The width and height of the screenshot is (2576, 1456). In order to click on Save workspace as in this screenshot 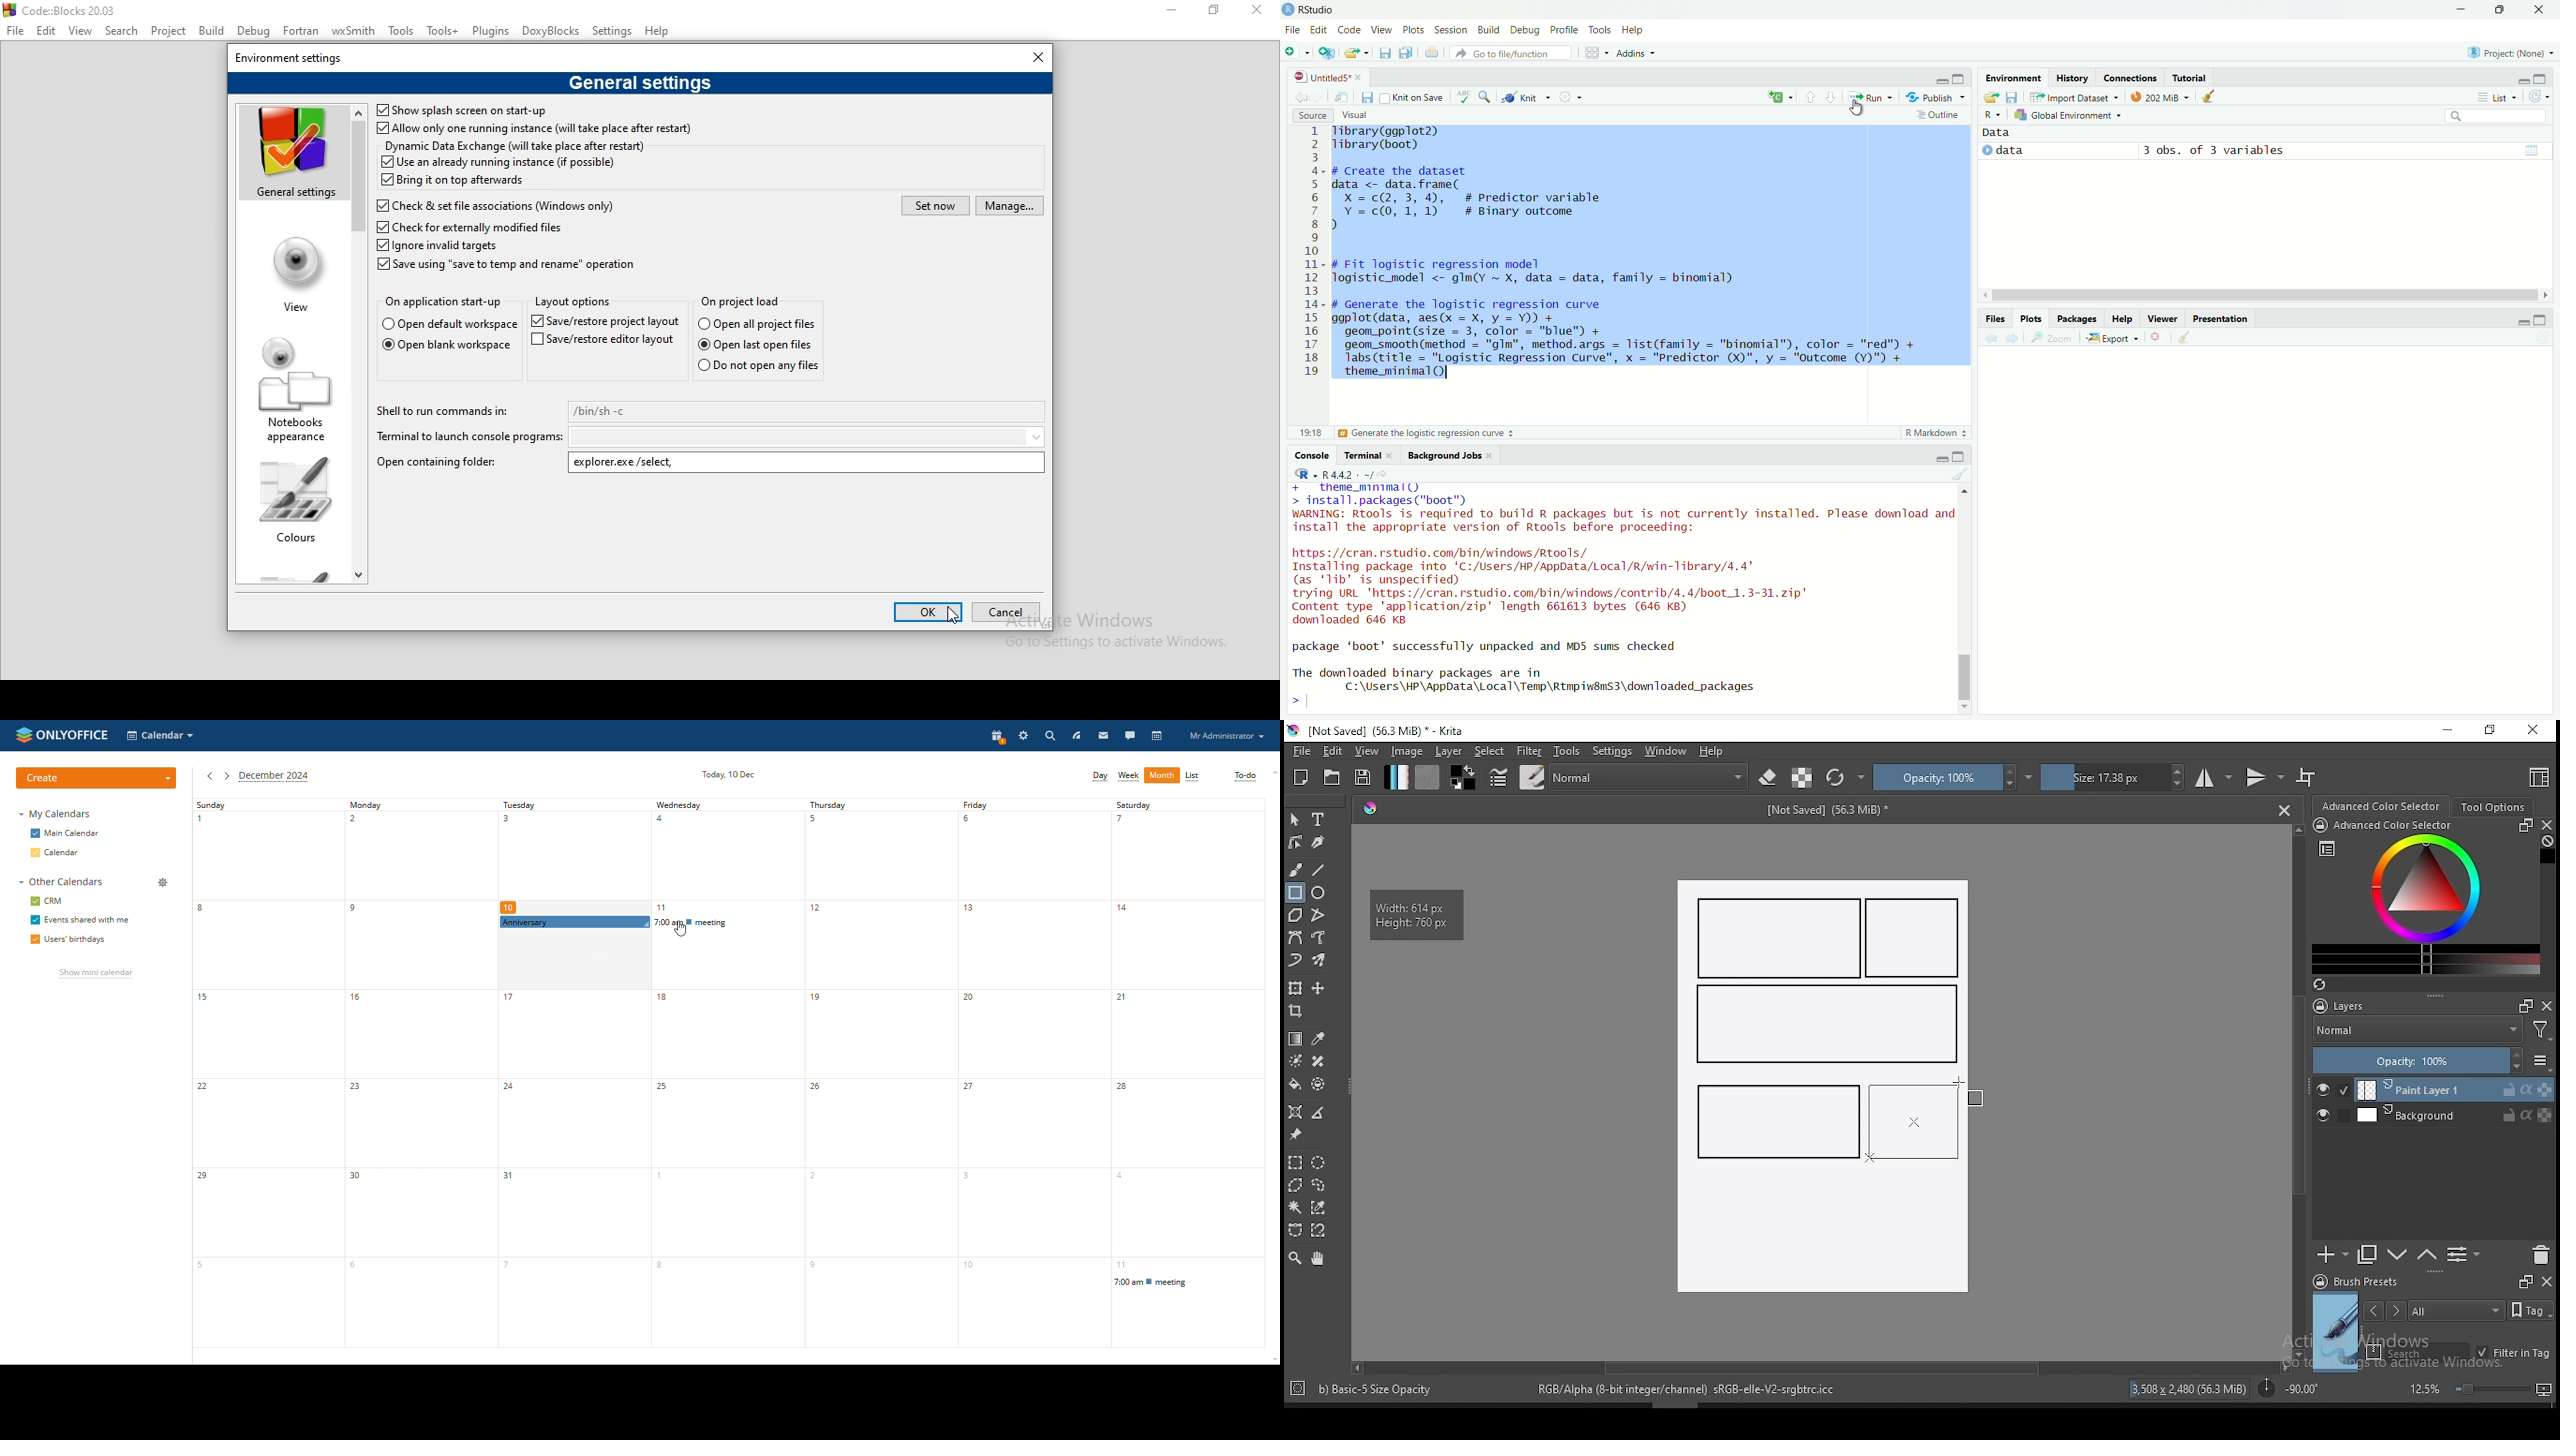, I will do `click(2013, 97)`.